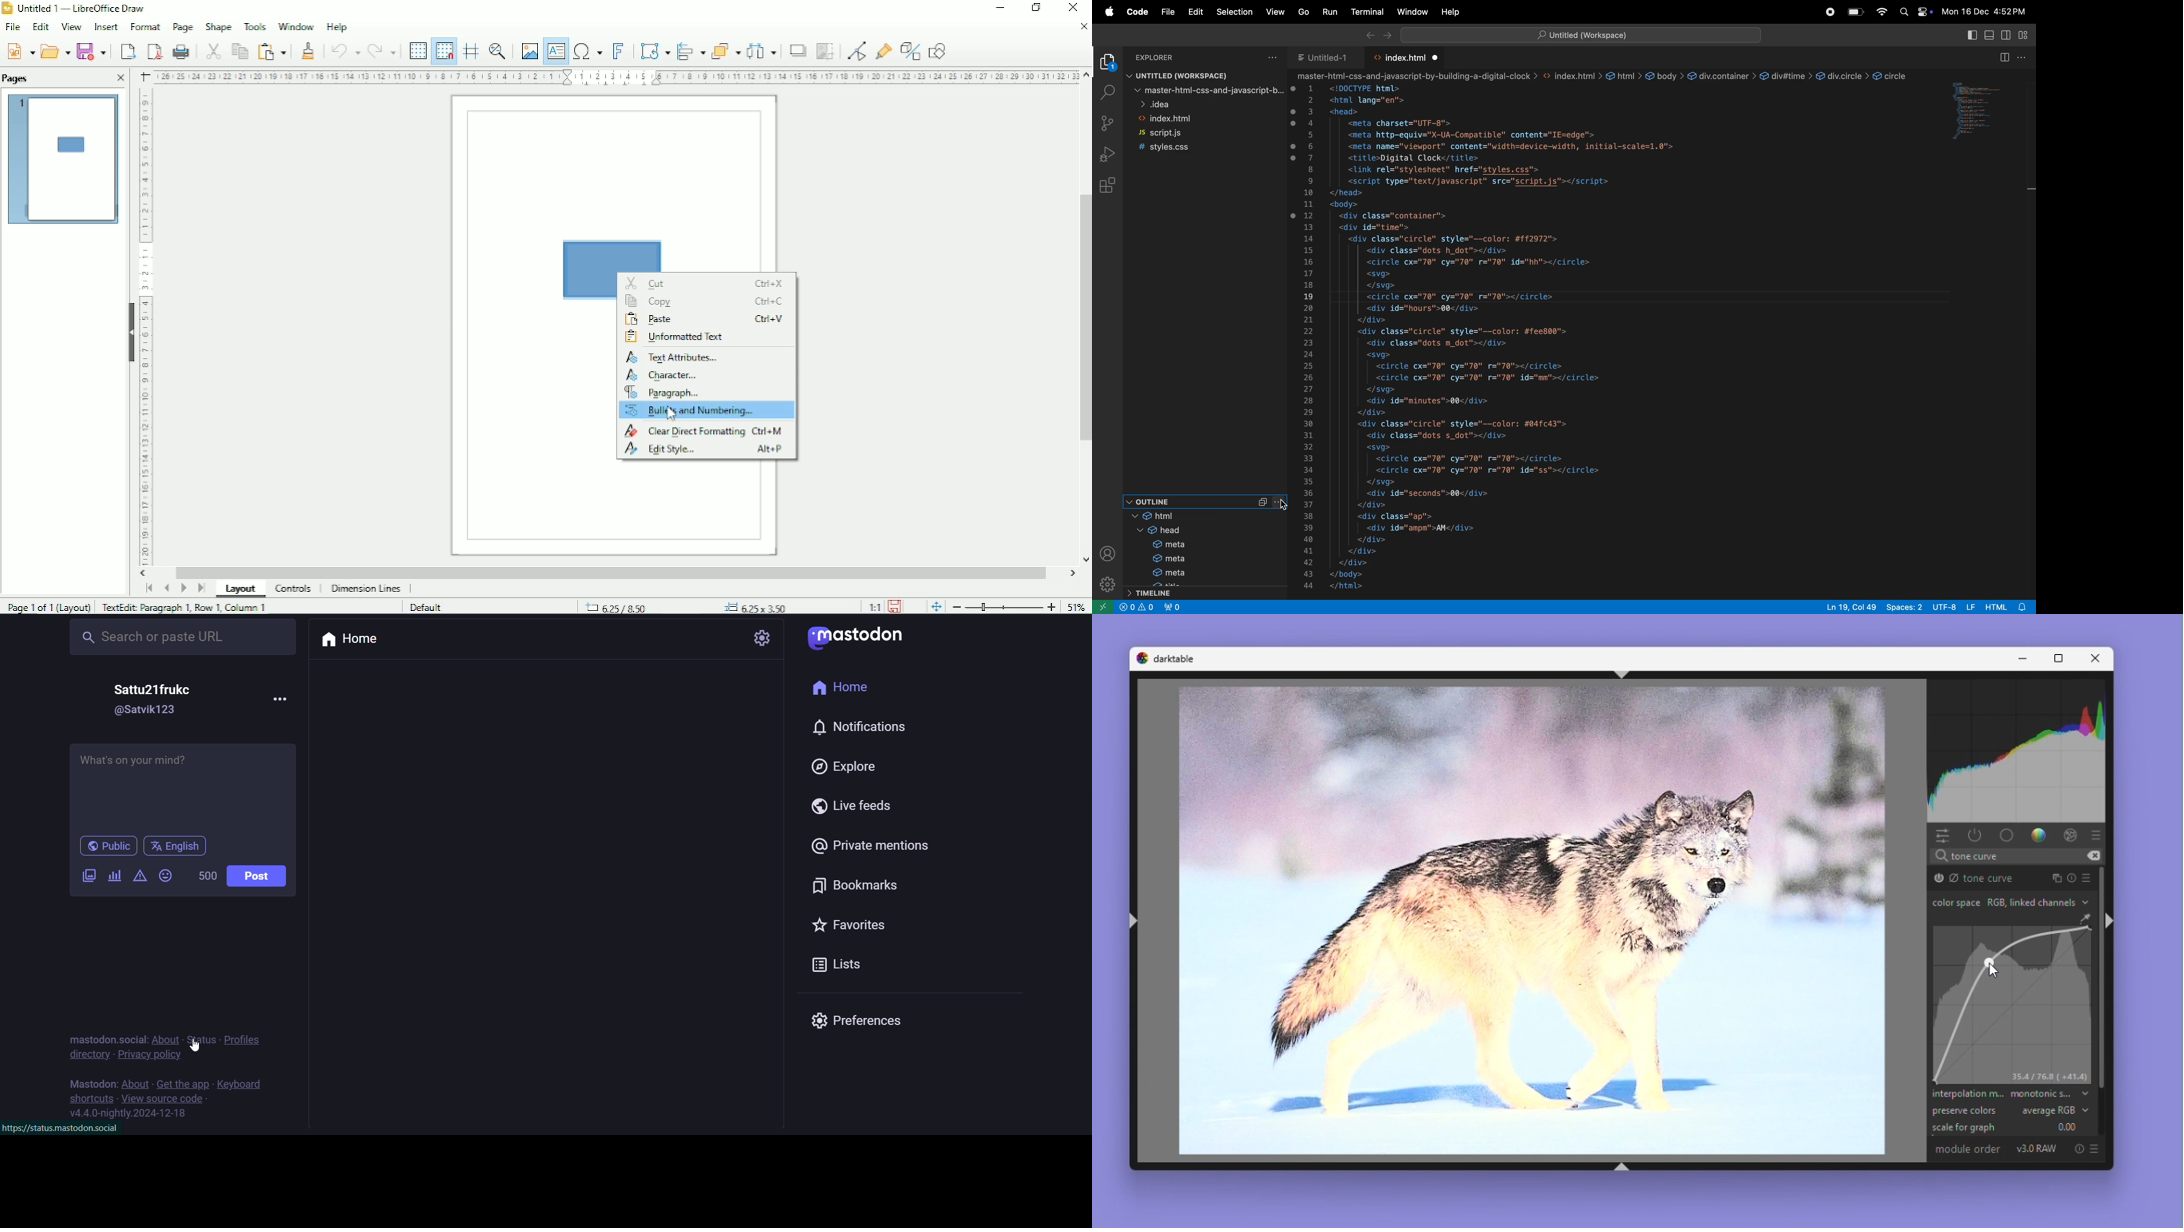 This screenshot has height=1232, width=2184. I want to click on Scroll to next page, so click(183, 588).